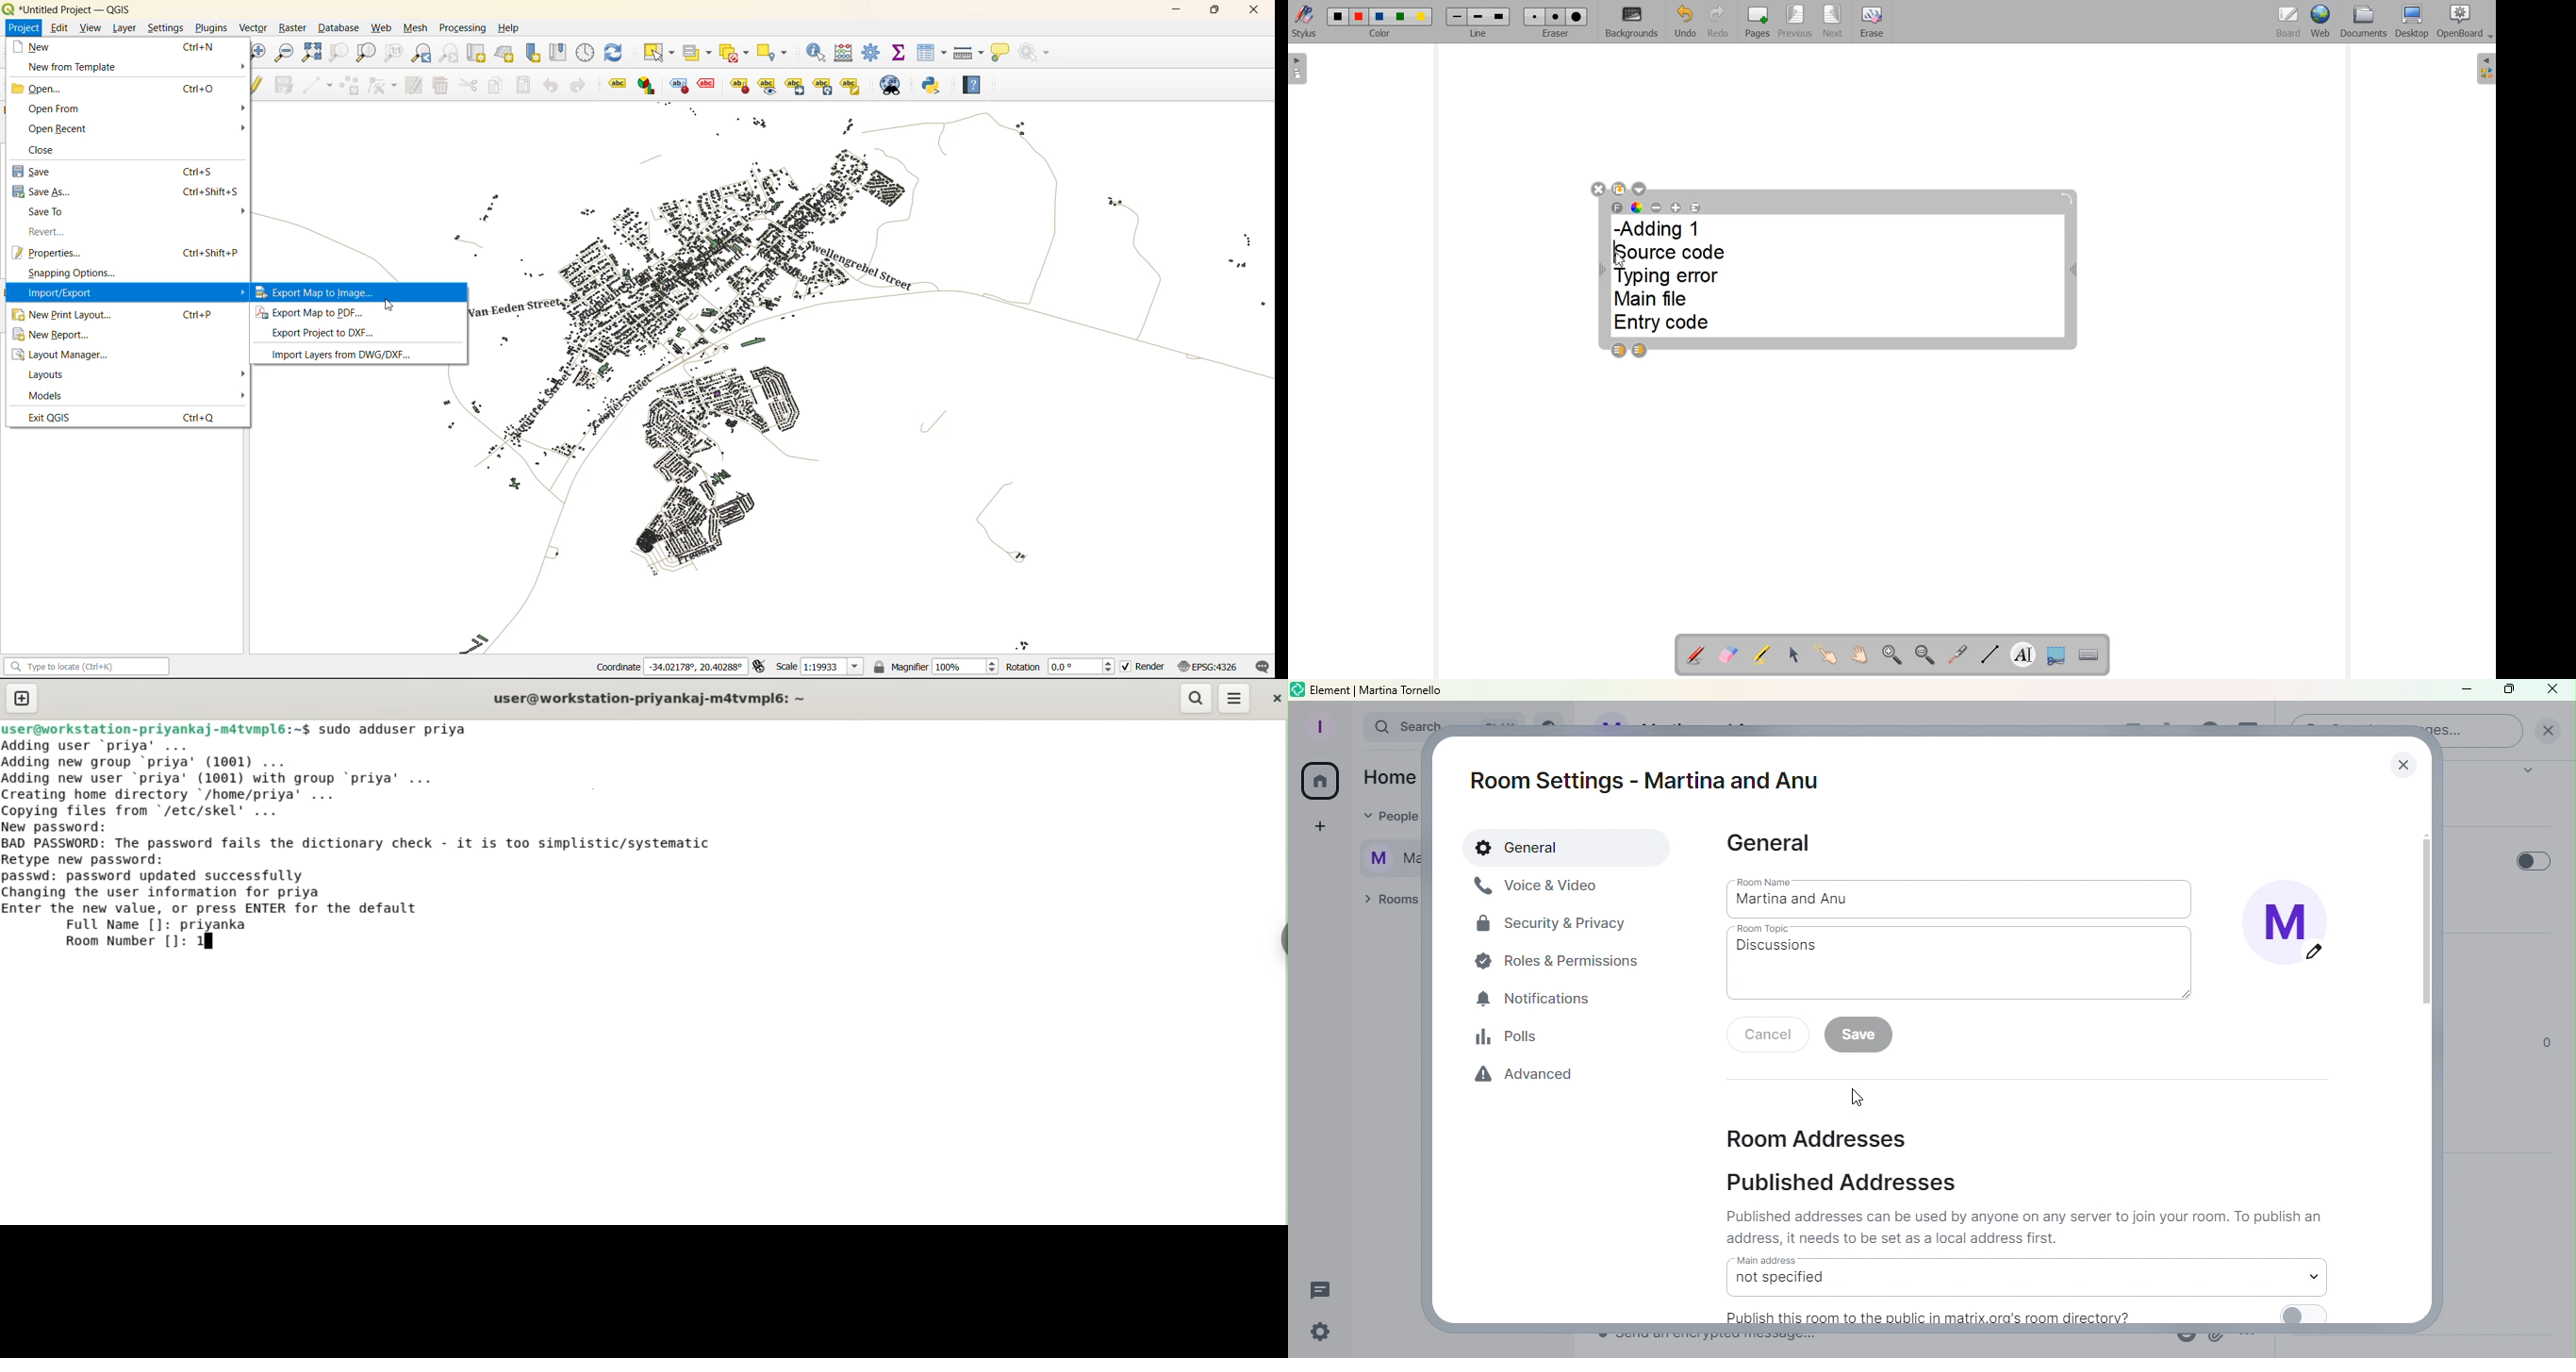 Image resolution: width=2576 pixels, height=1372 pixels. I want to click on render, so click(1141, 669).